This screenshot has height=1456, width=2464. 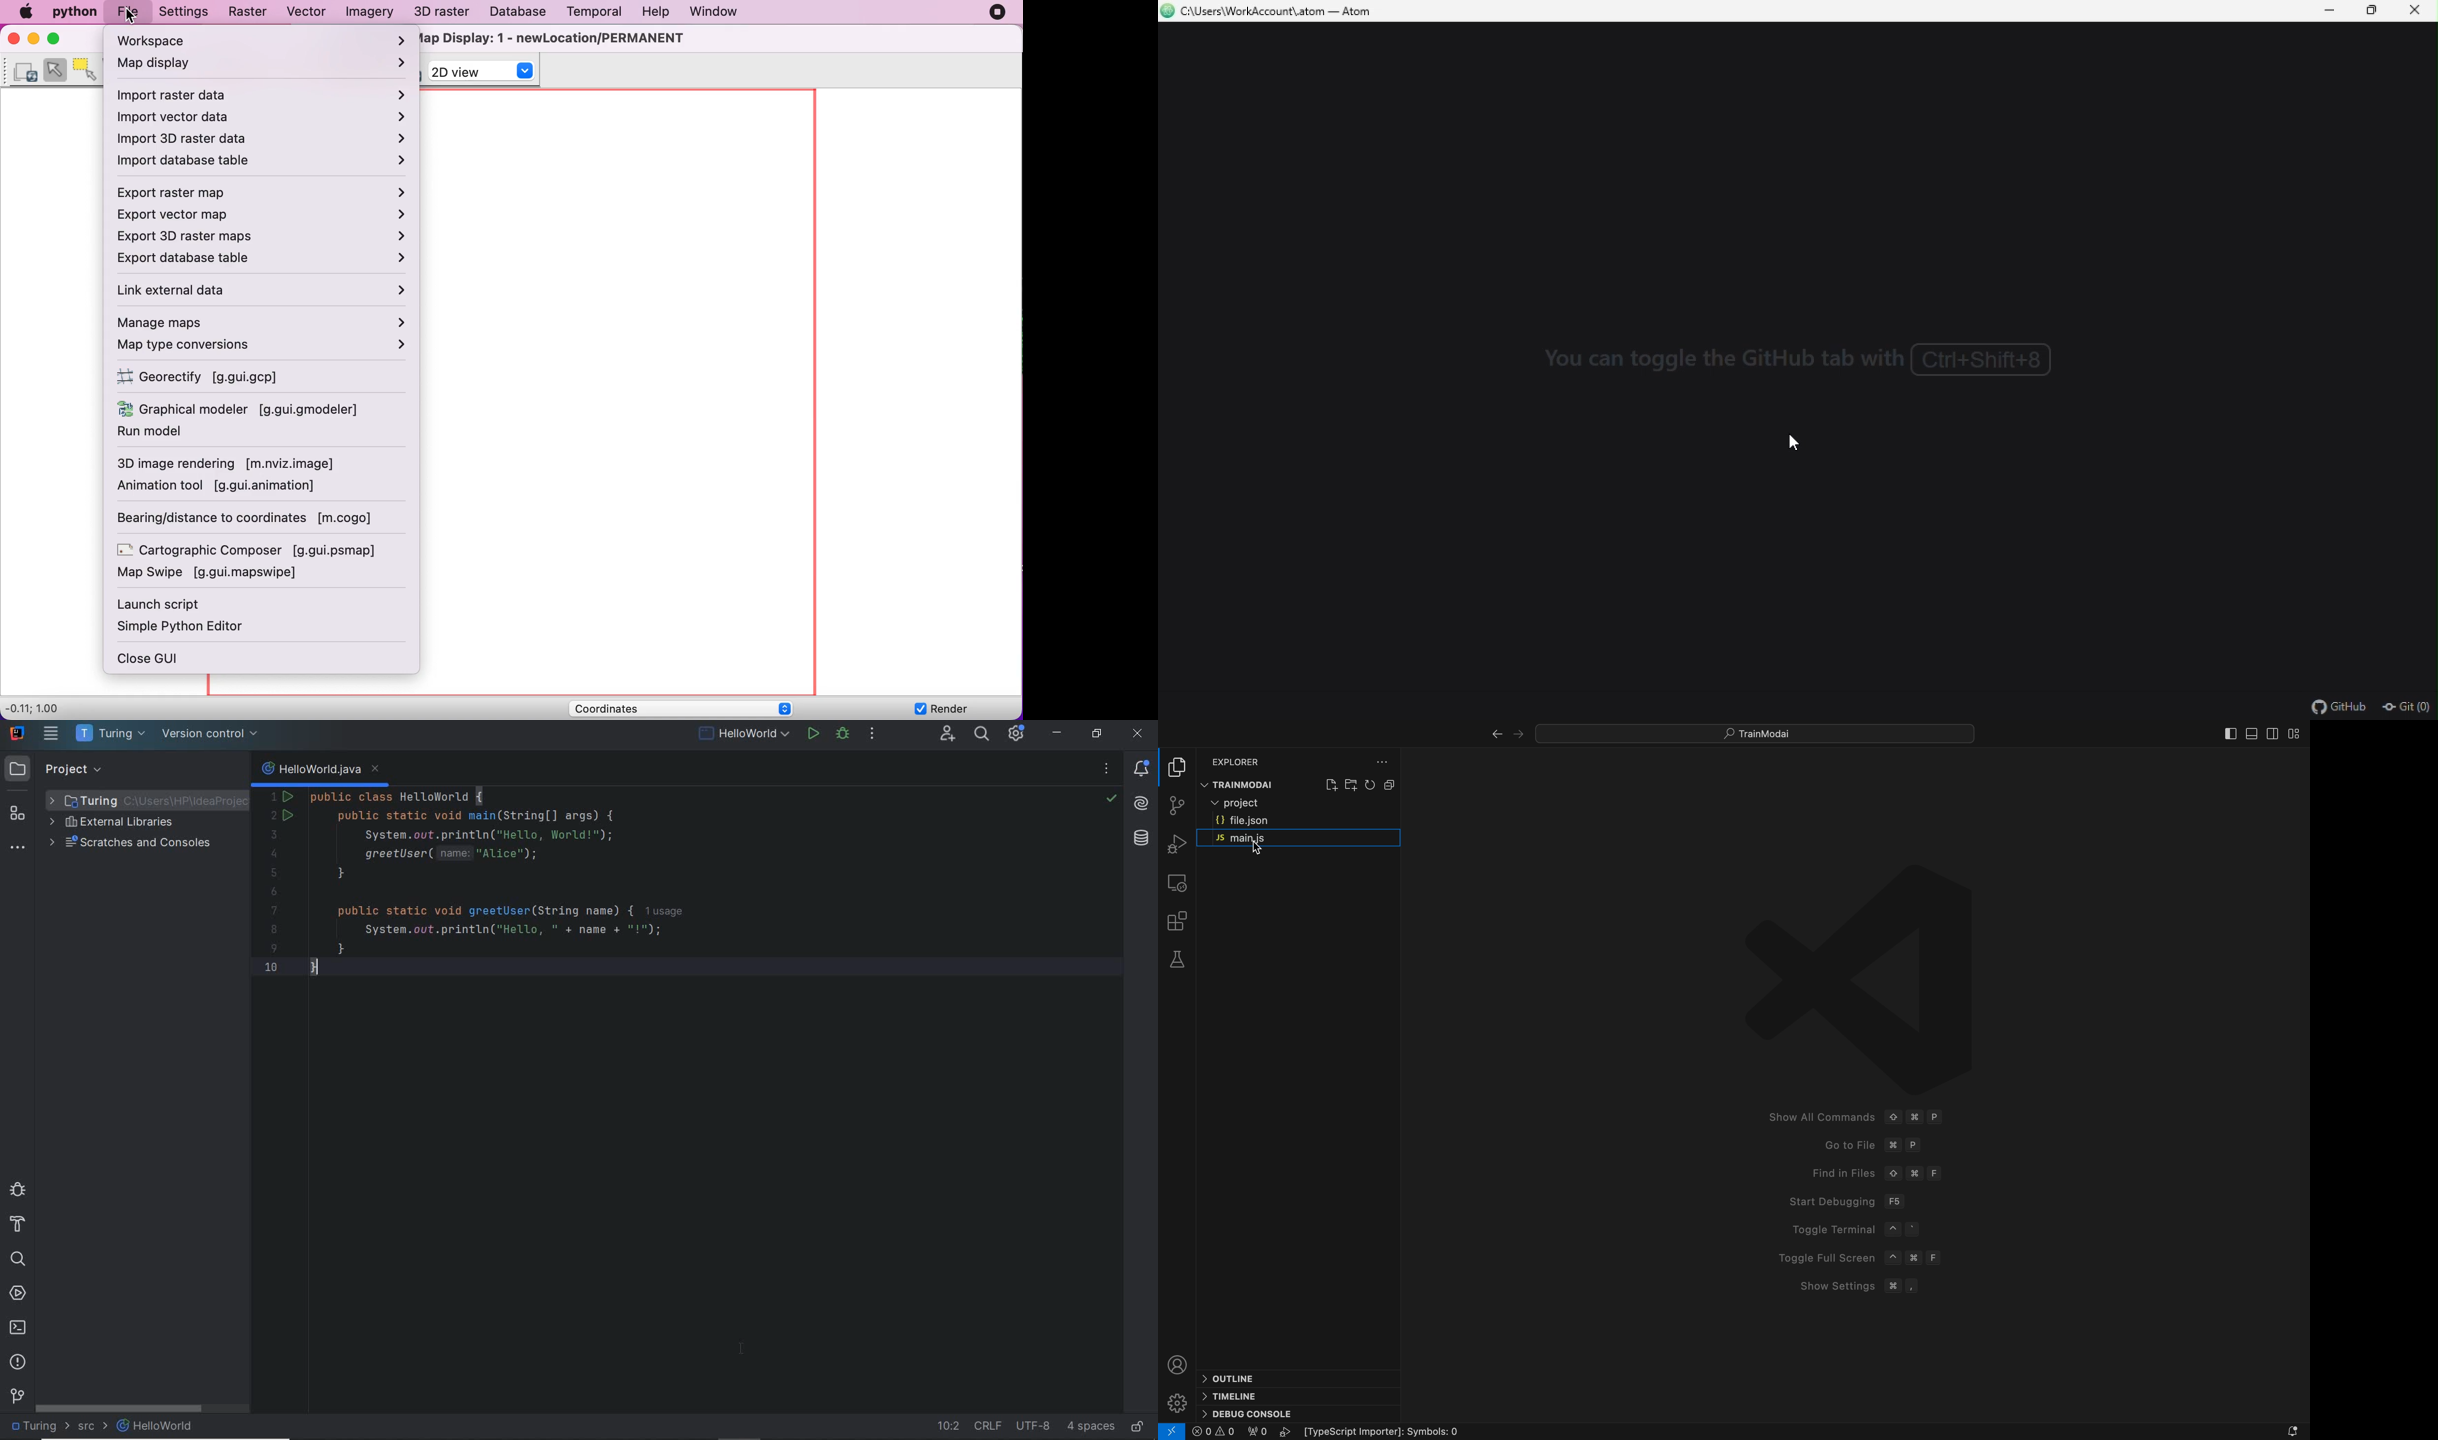 What do you see at coordinates (2375, 12) in the screenshot?
I see `maximize` at bounding box center [2375, 12].